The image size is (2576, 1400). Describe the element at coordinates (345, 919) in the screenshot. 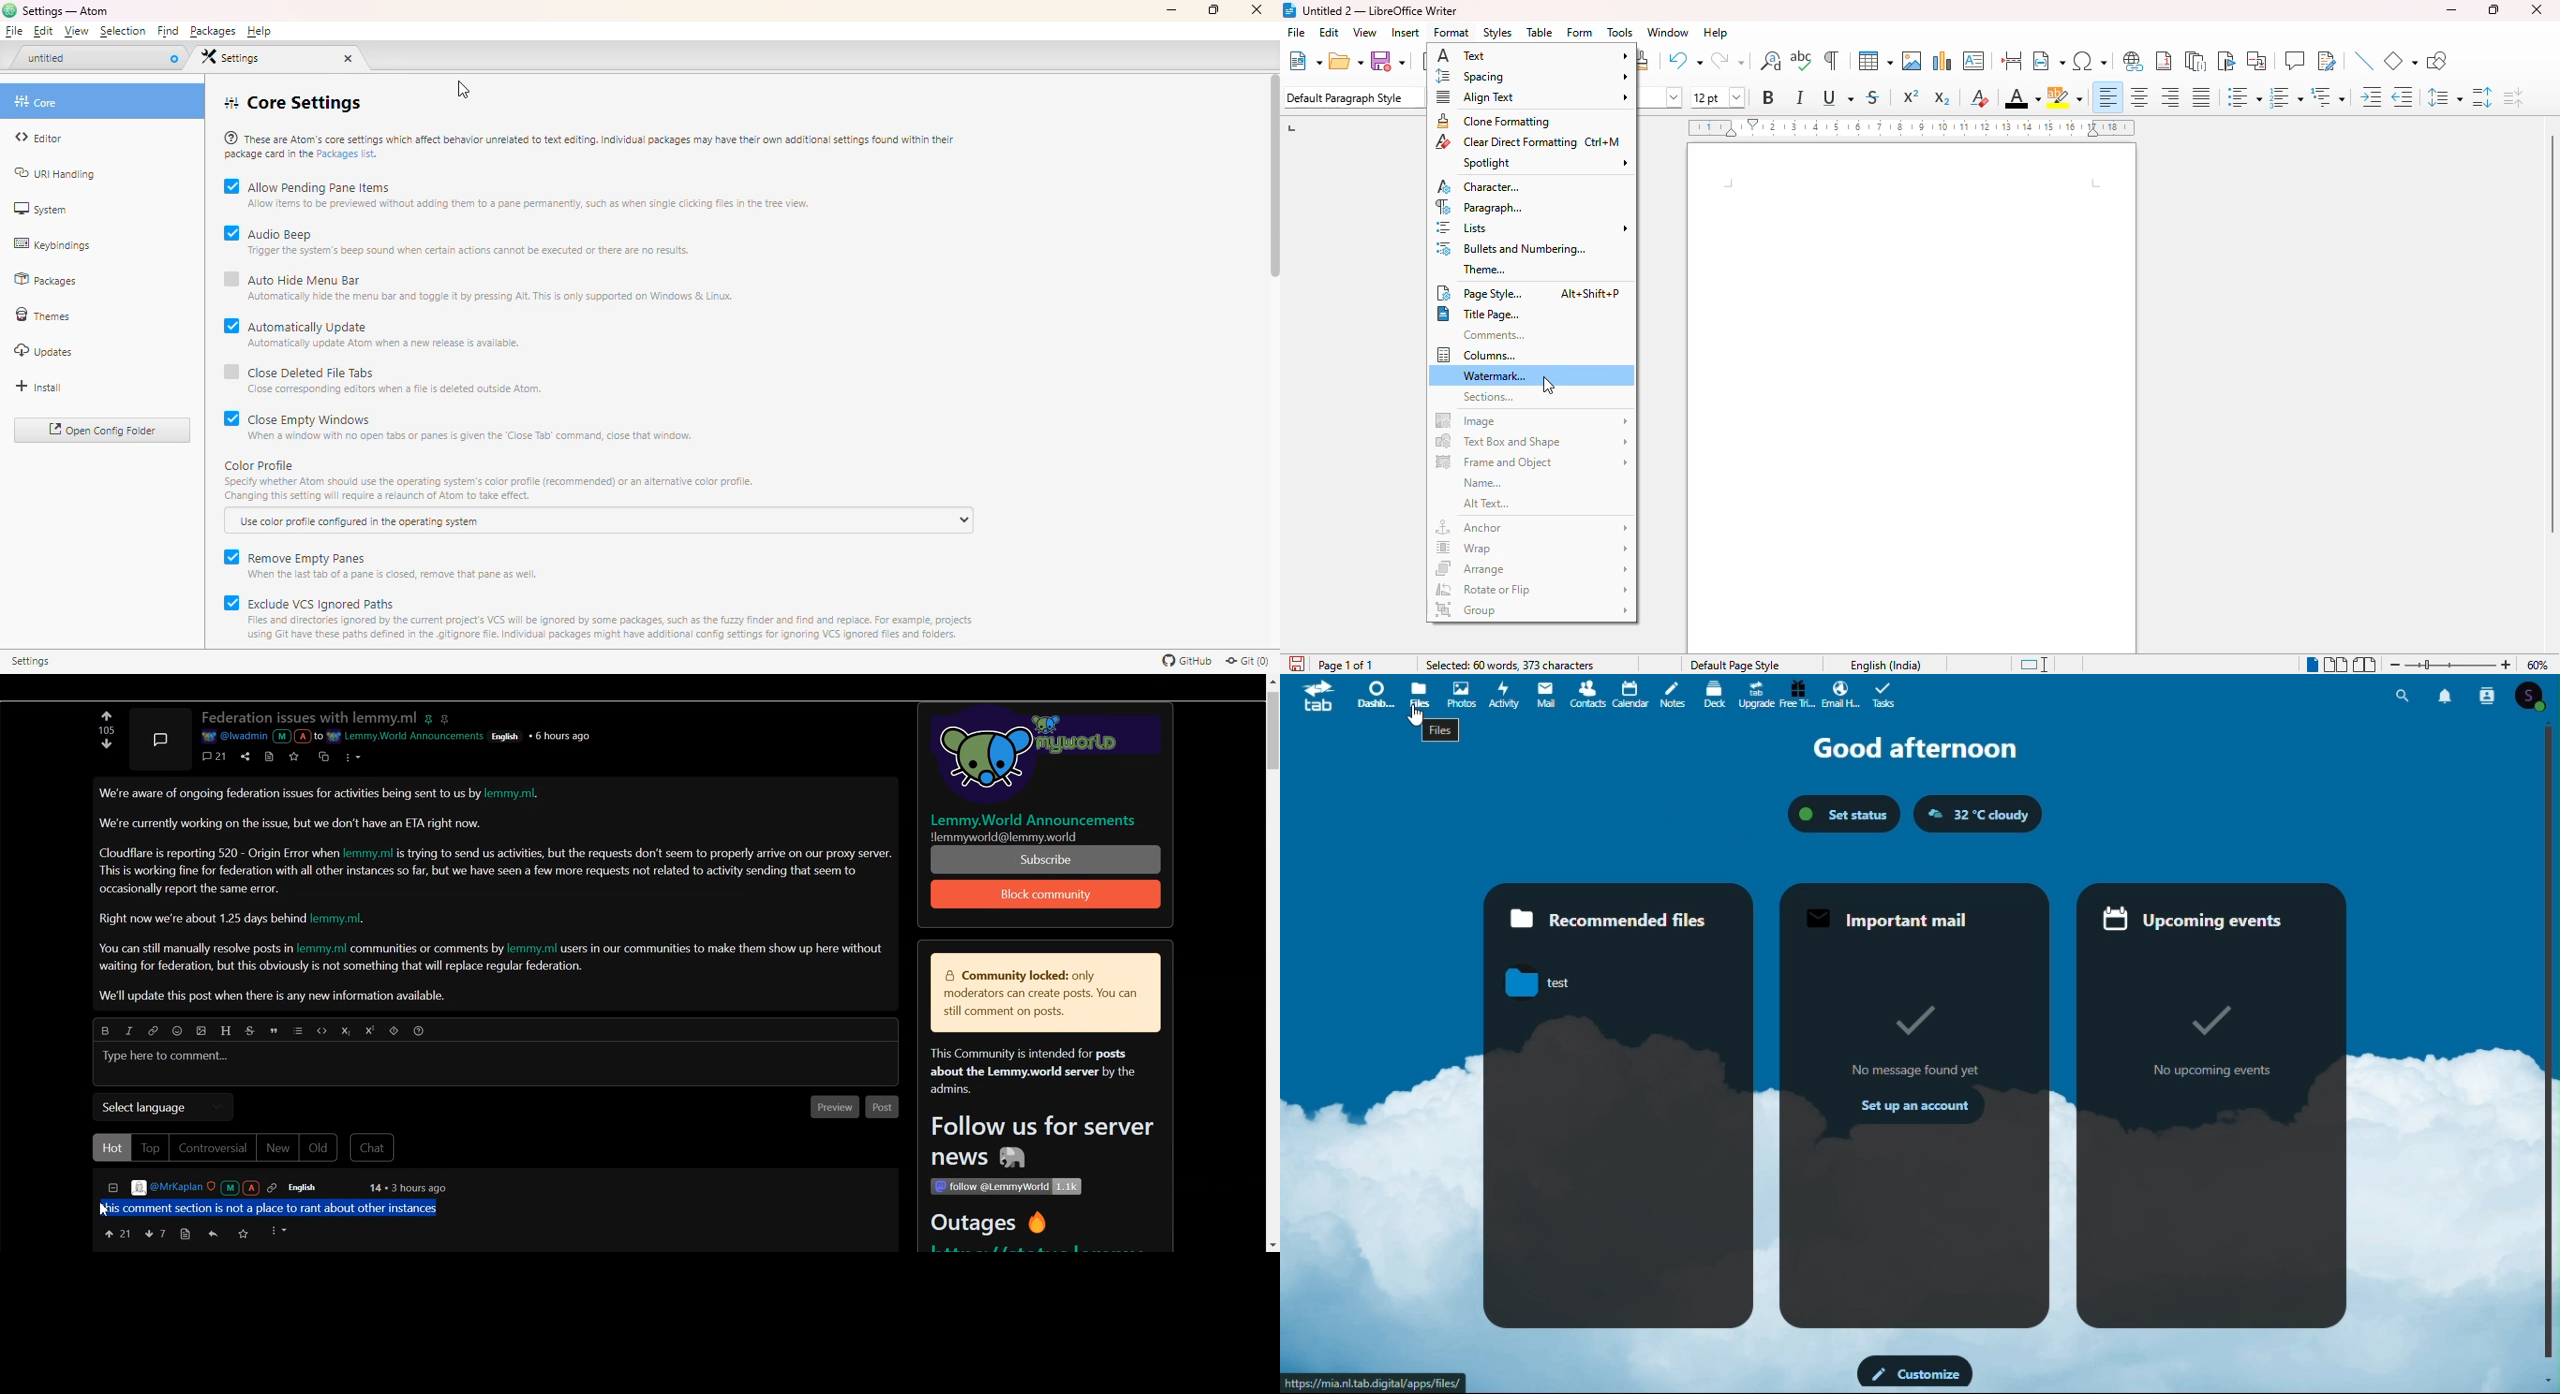

I see `lemmy.ml.` at that location.